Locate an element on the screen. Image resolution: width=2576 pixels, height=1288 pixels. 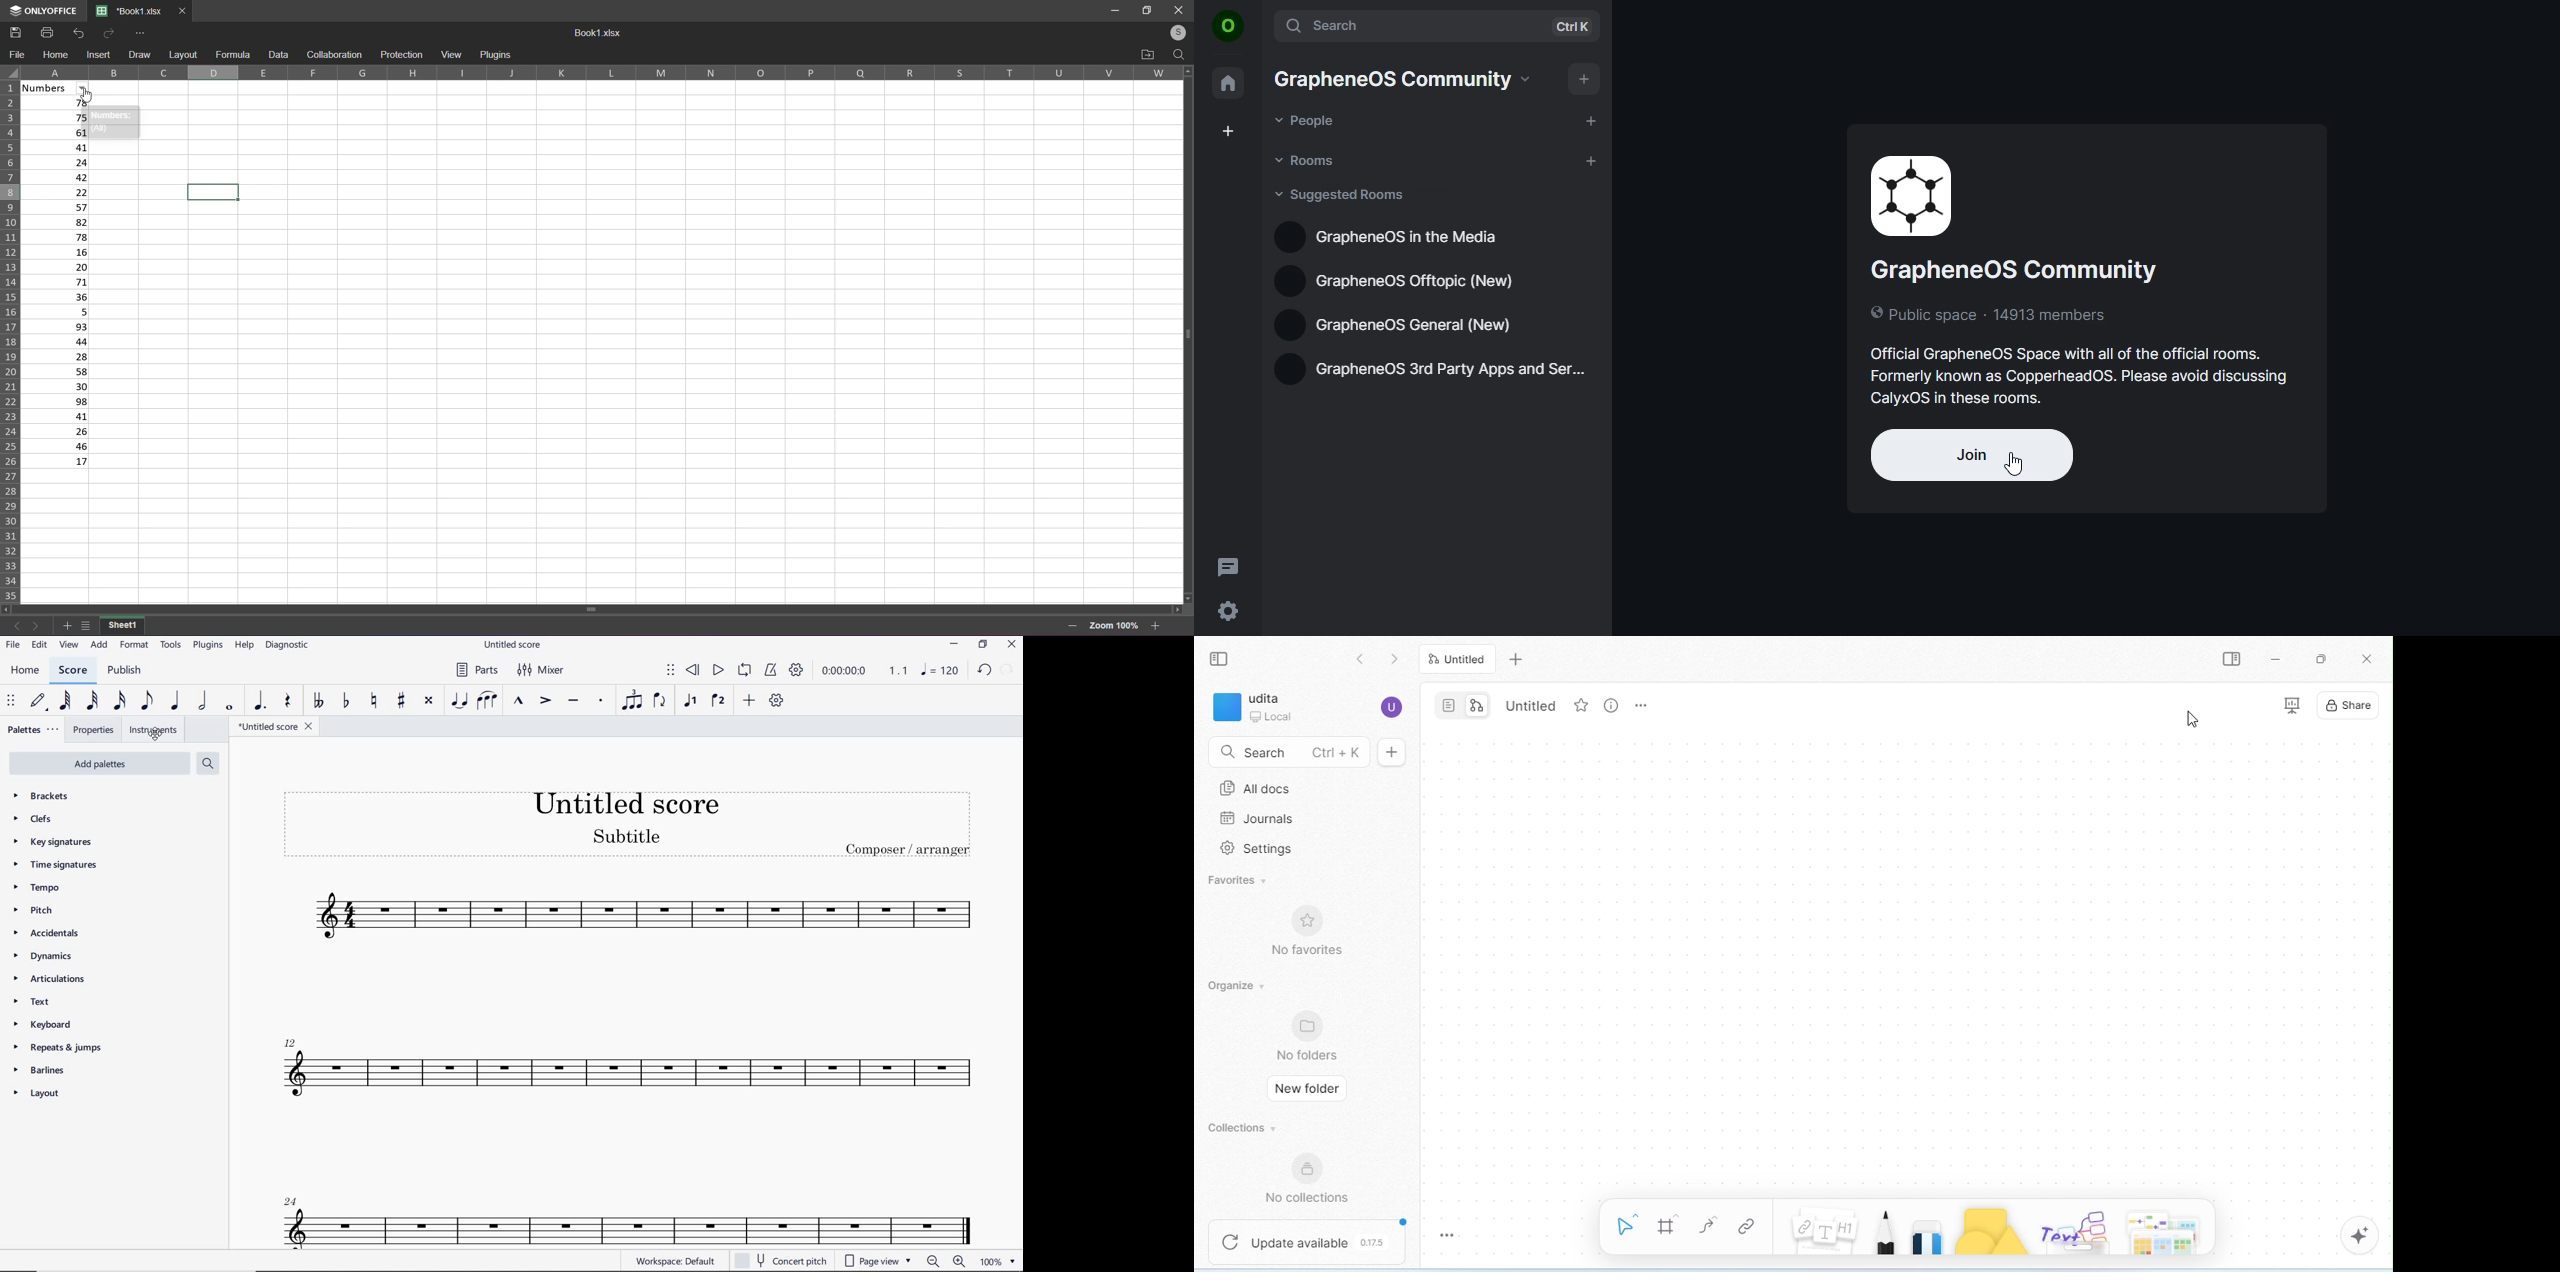
curve is located at coordinates (1711, 1227).